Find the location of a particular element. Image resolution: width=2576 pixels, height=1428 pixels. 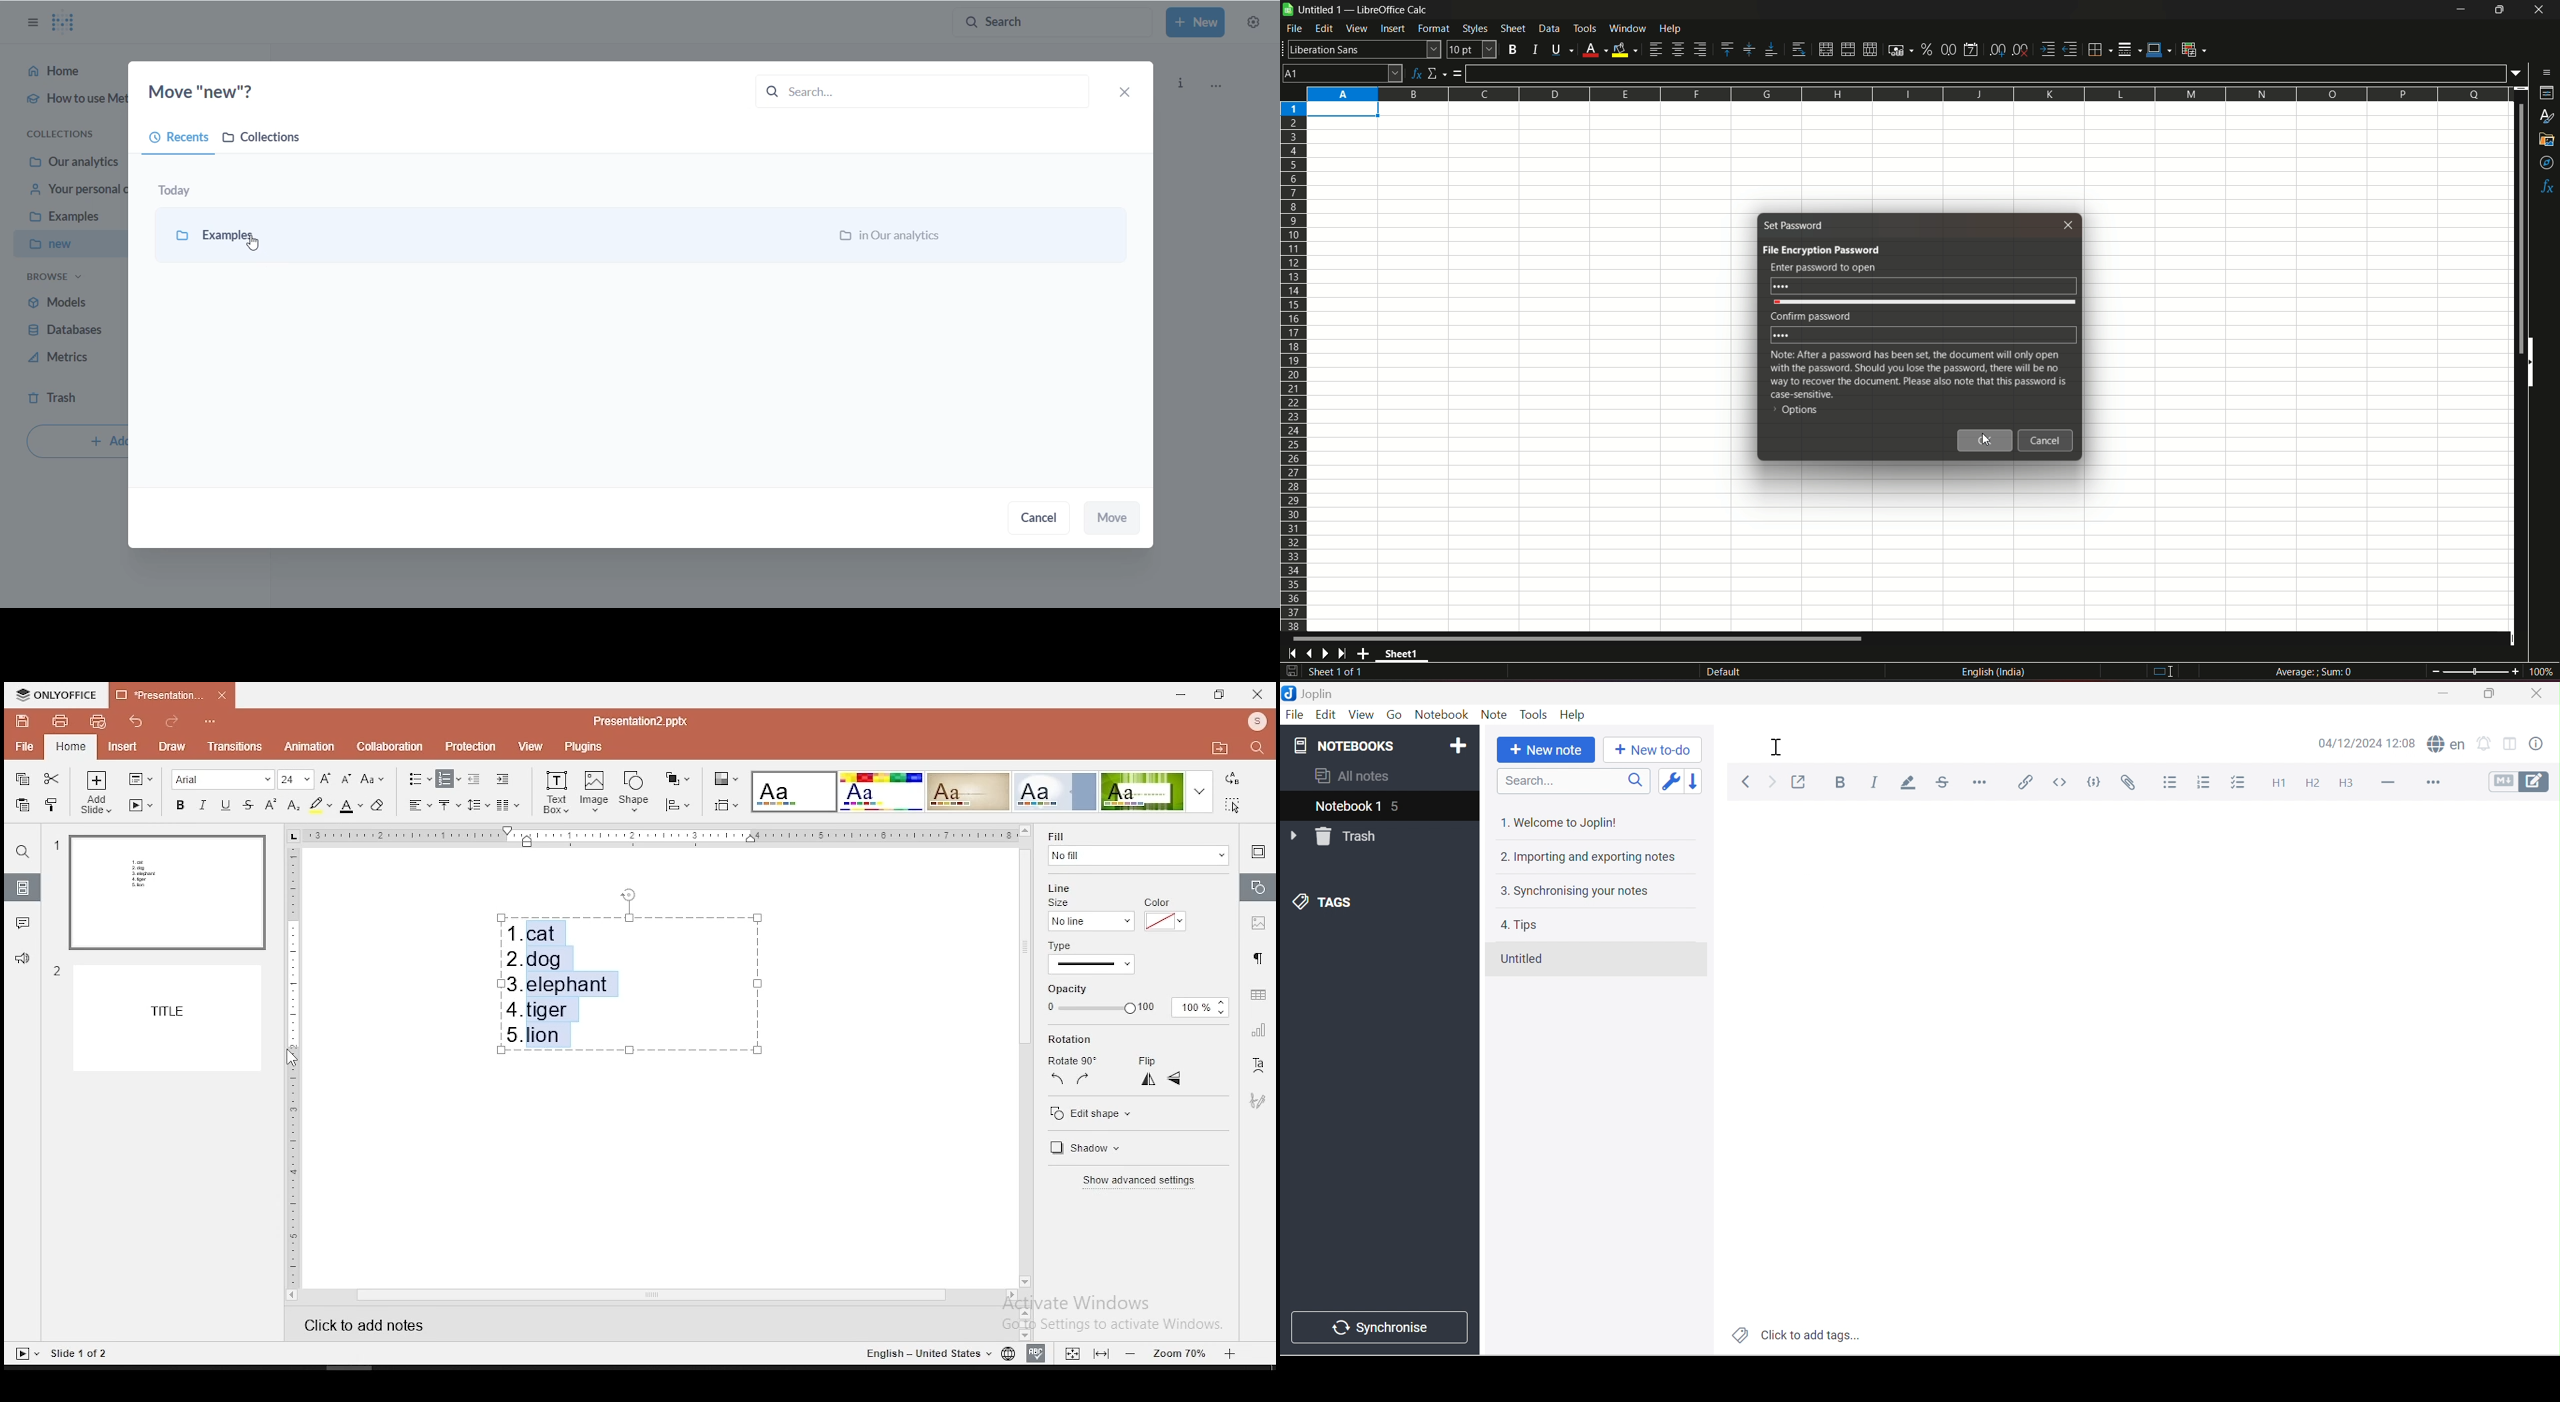

increase font size is located at coordinates (328, 779).